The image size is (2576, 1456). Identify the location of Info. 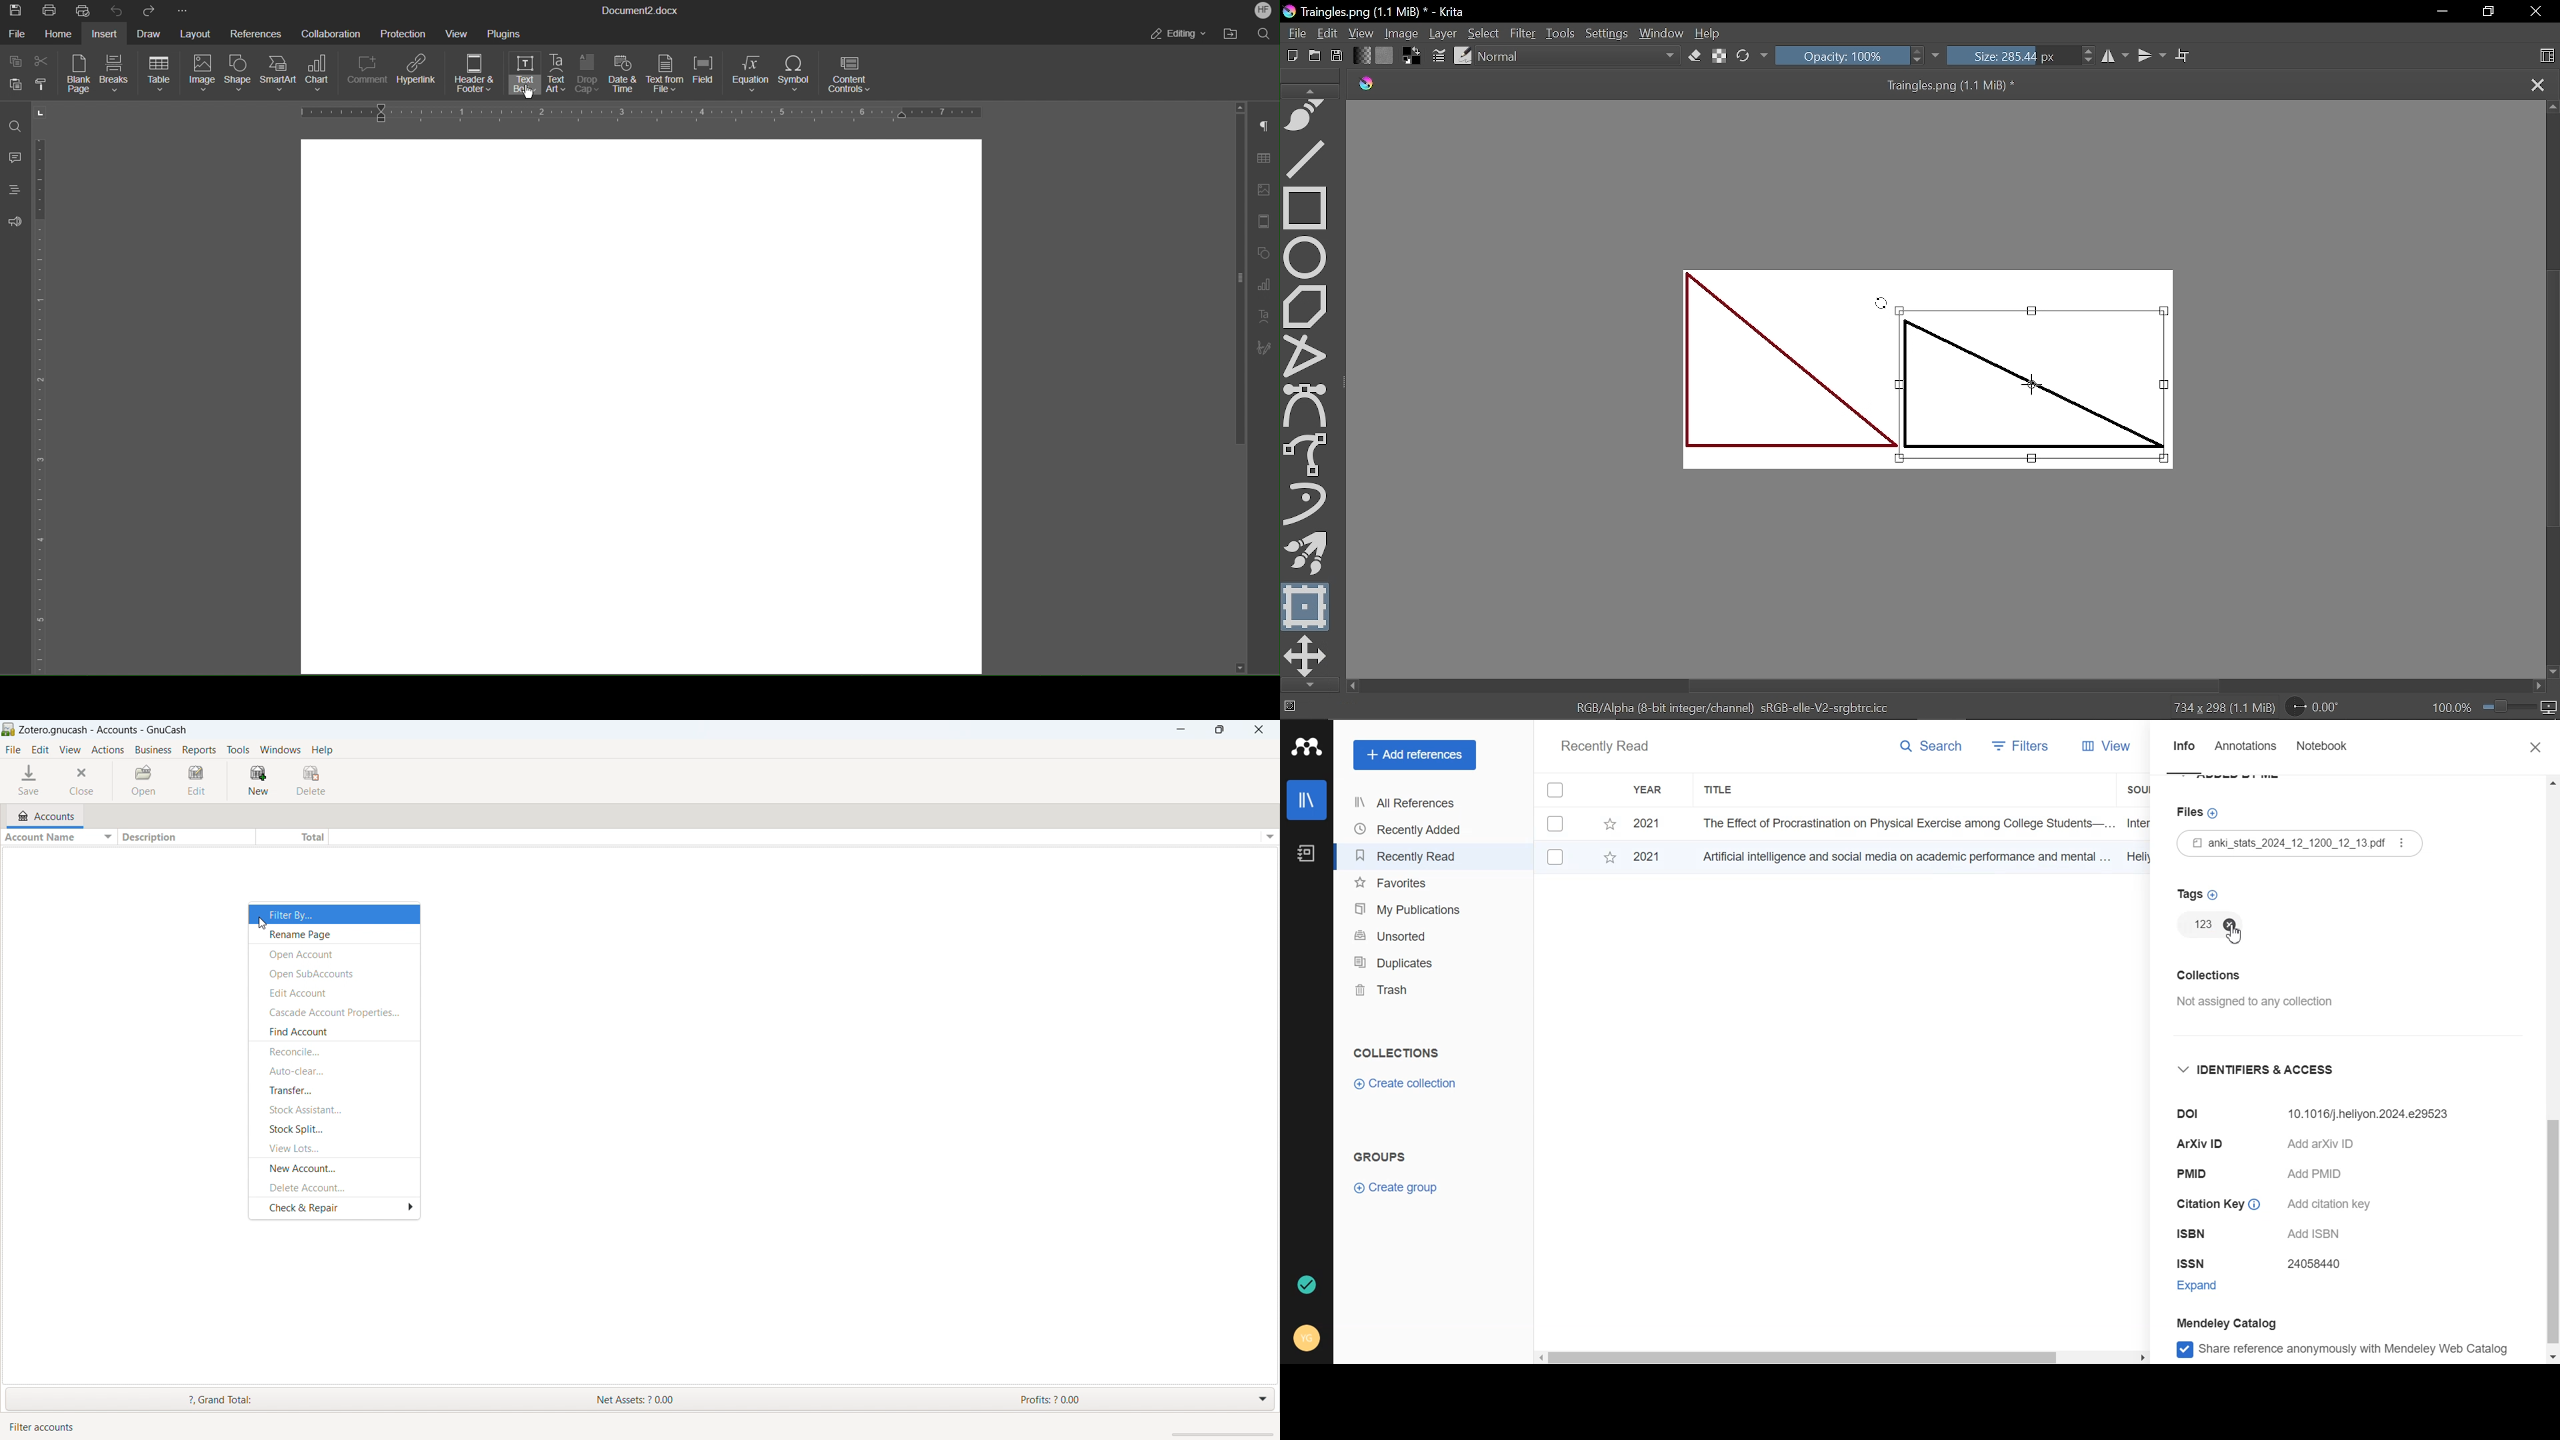
(2184, 750).